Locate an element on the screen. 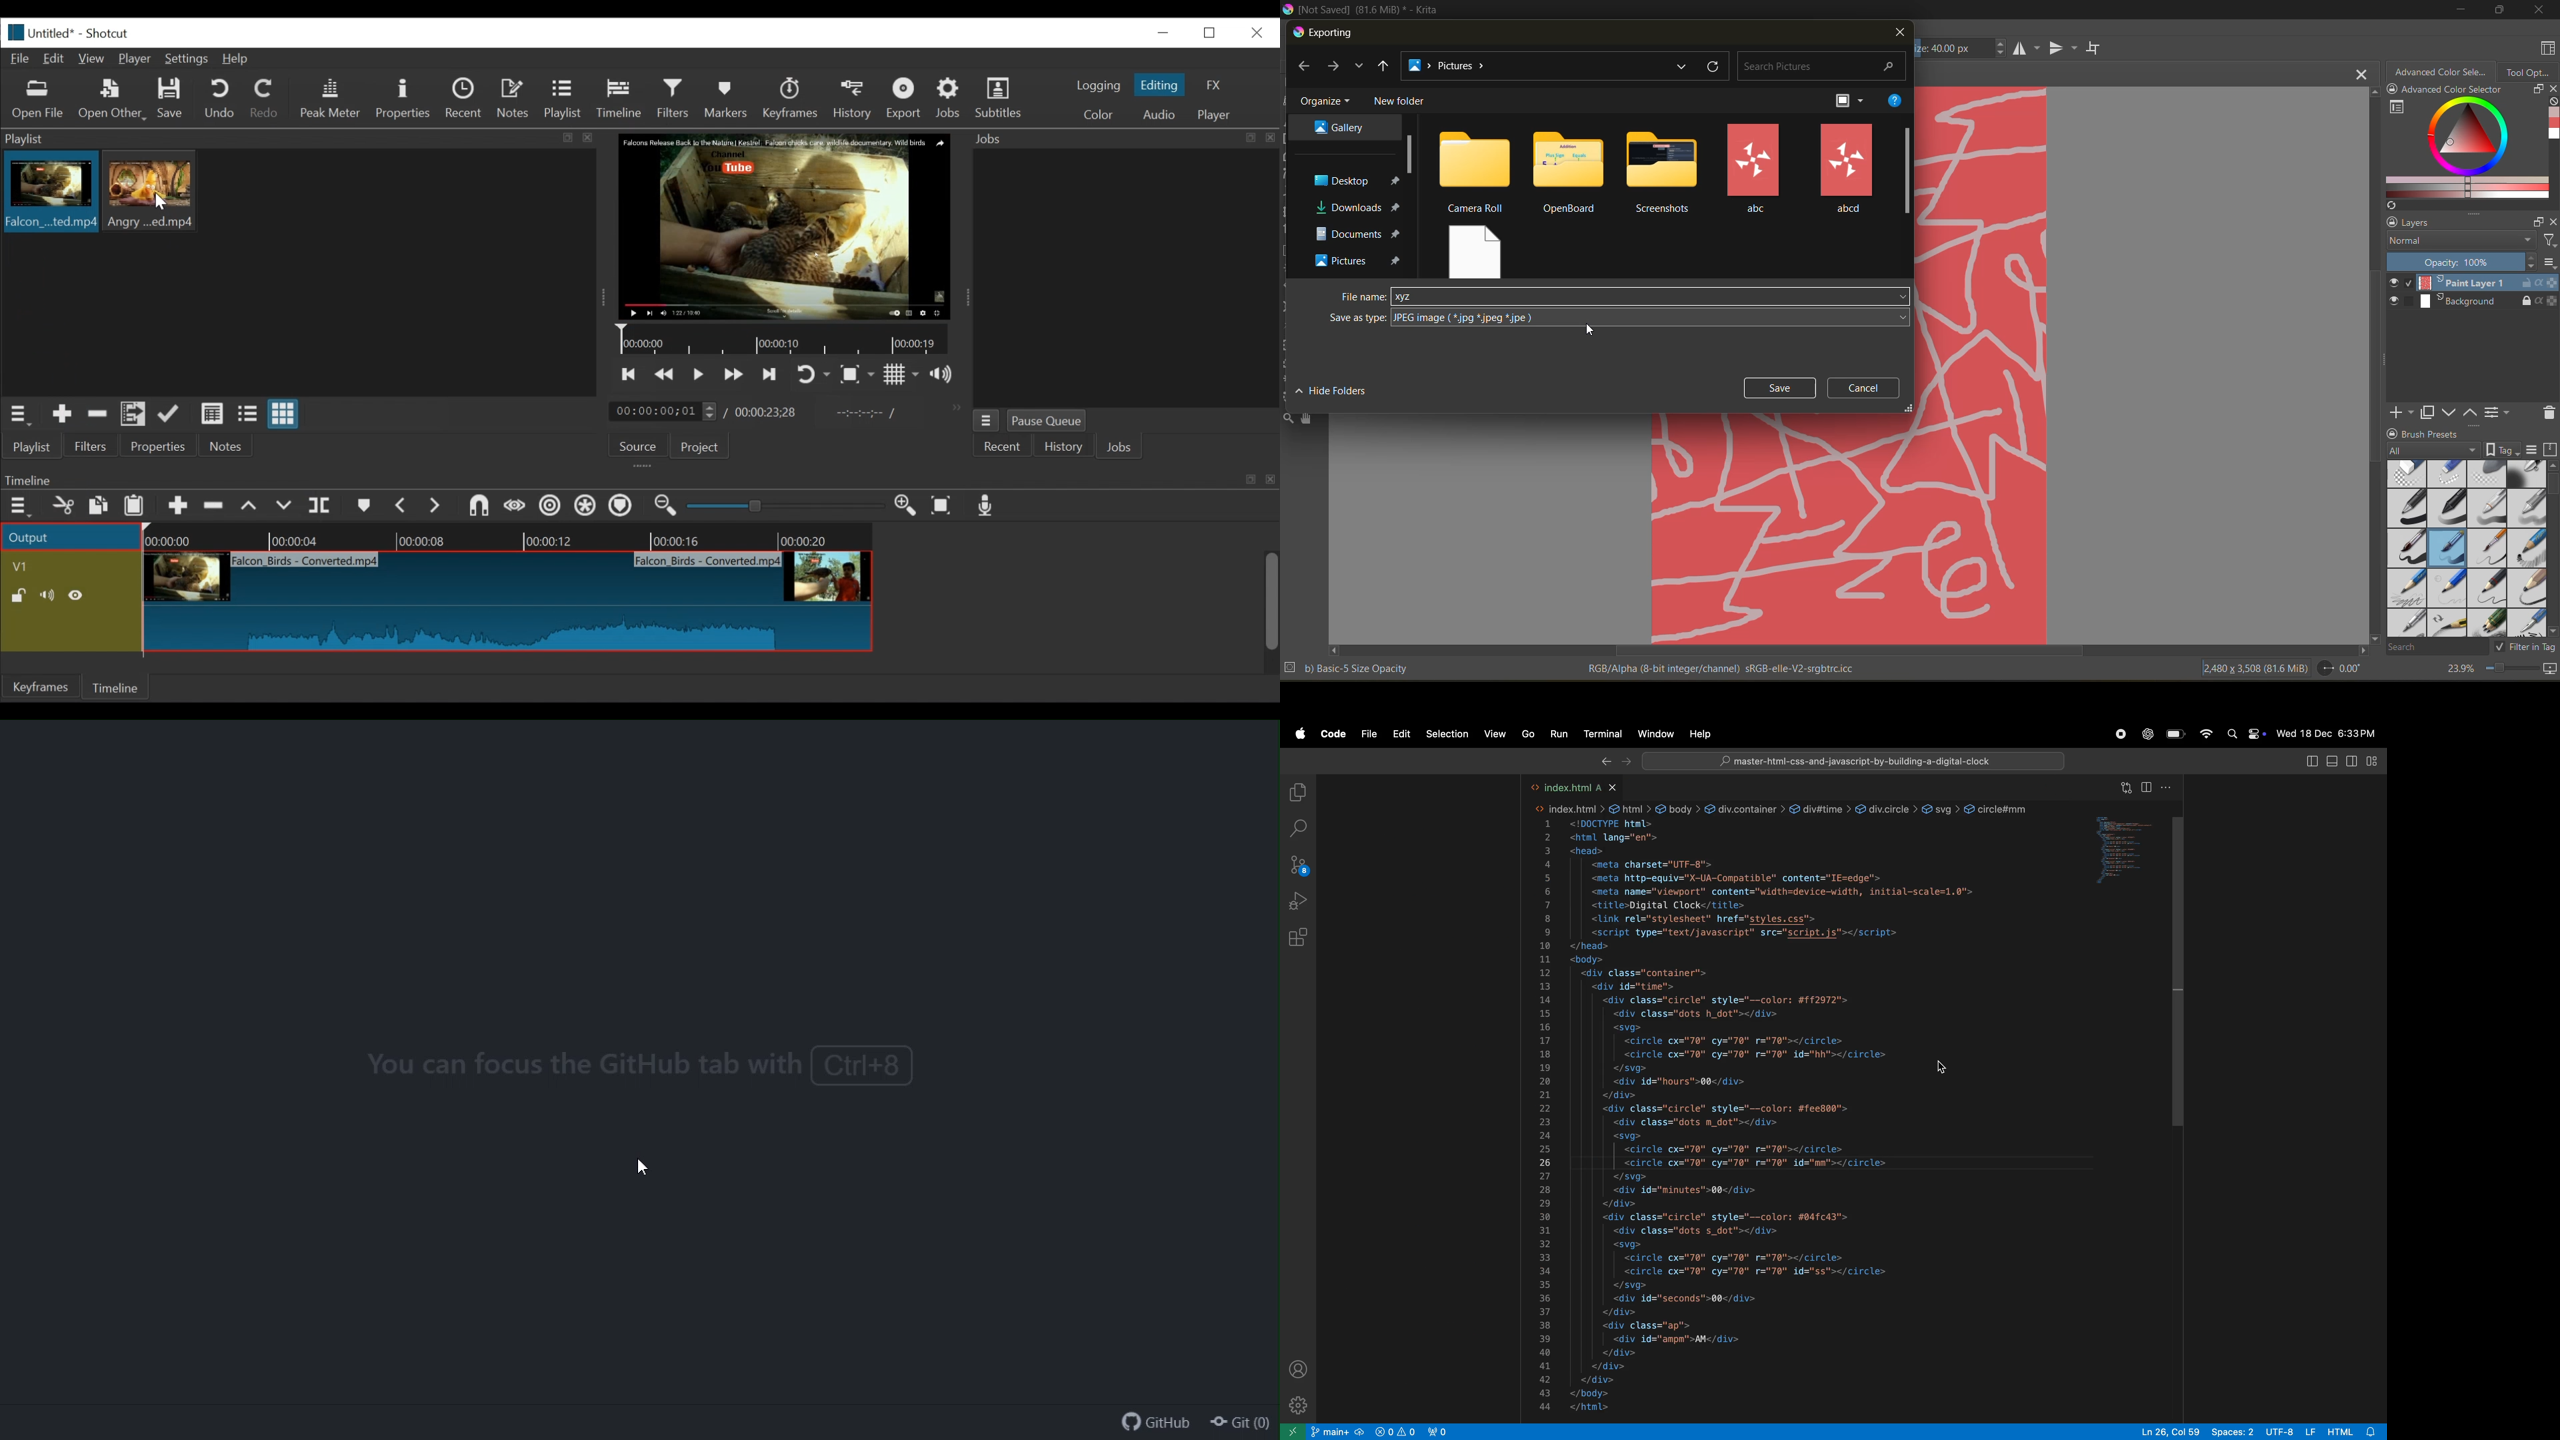  Editing is located at coordinates (1161, 85).